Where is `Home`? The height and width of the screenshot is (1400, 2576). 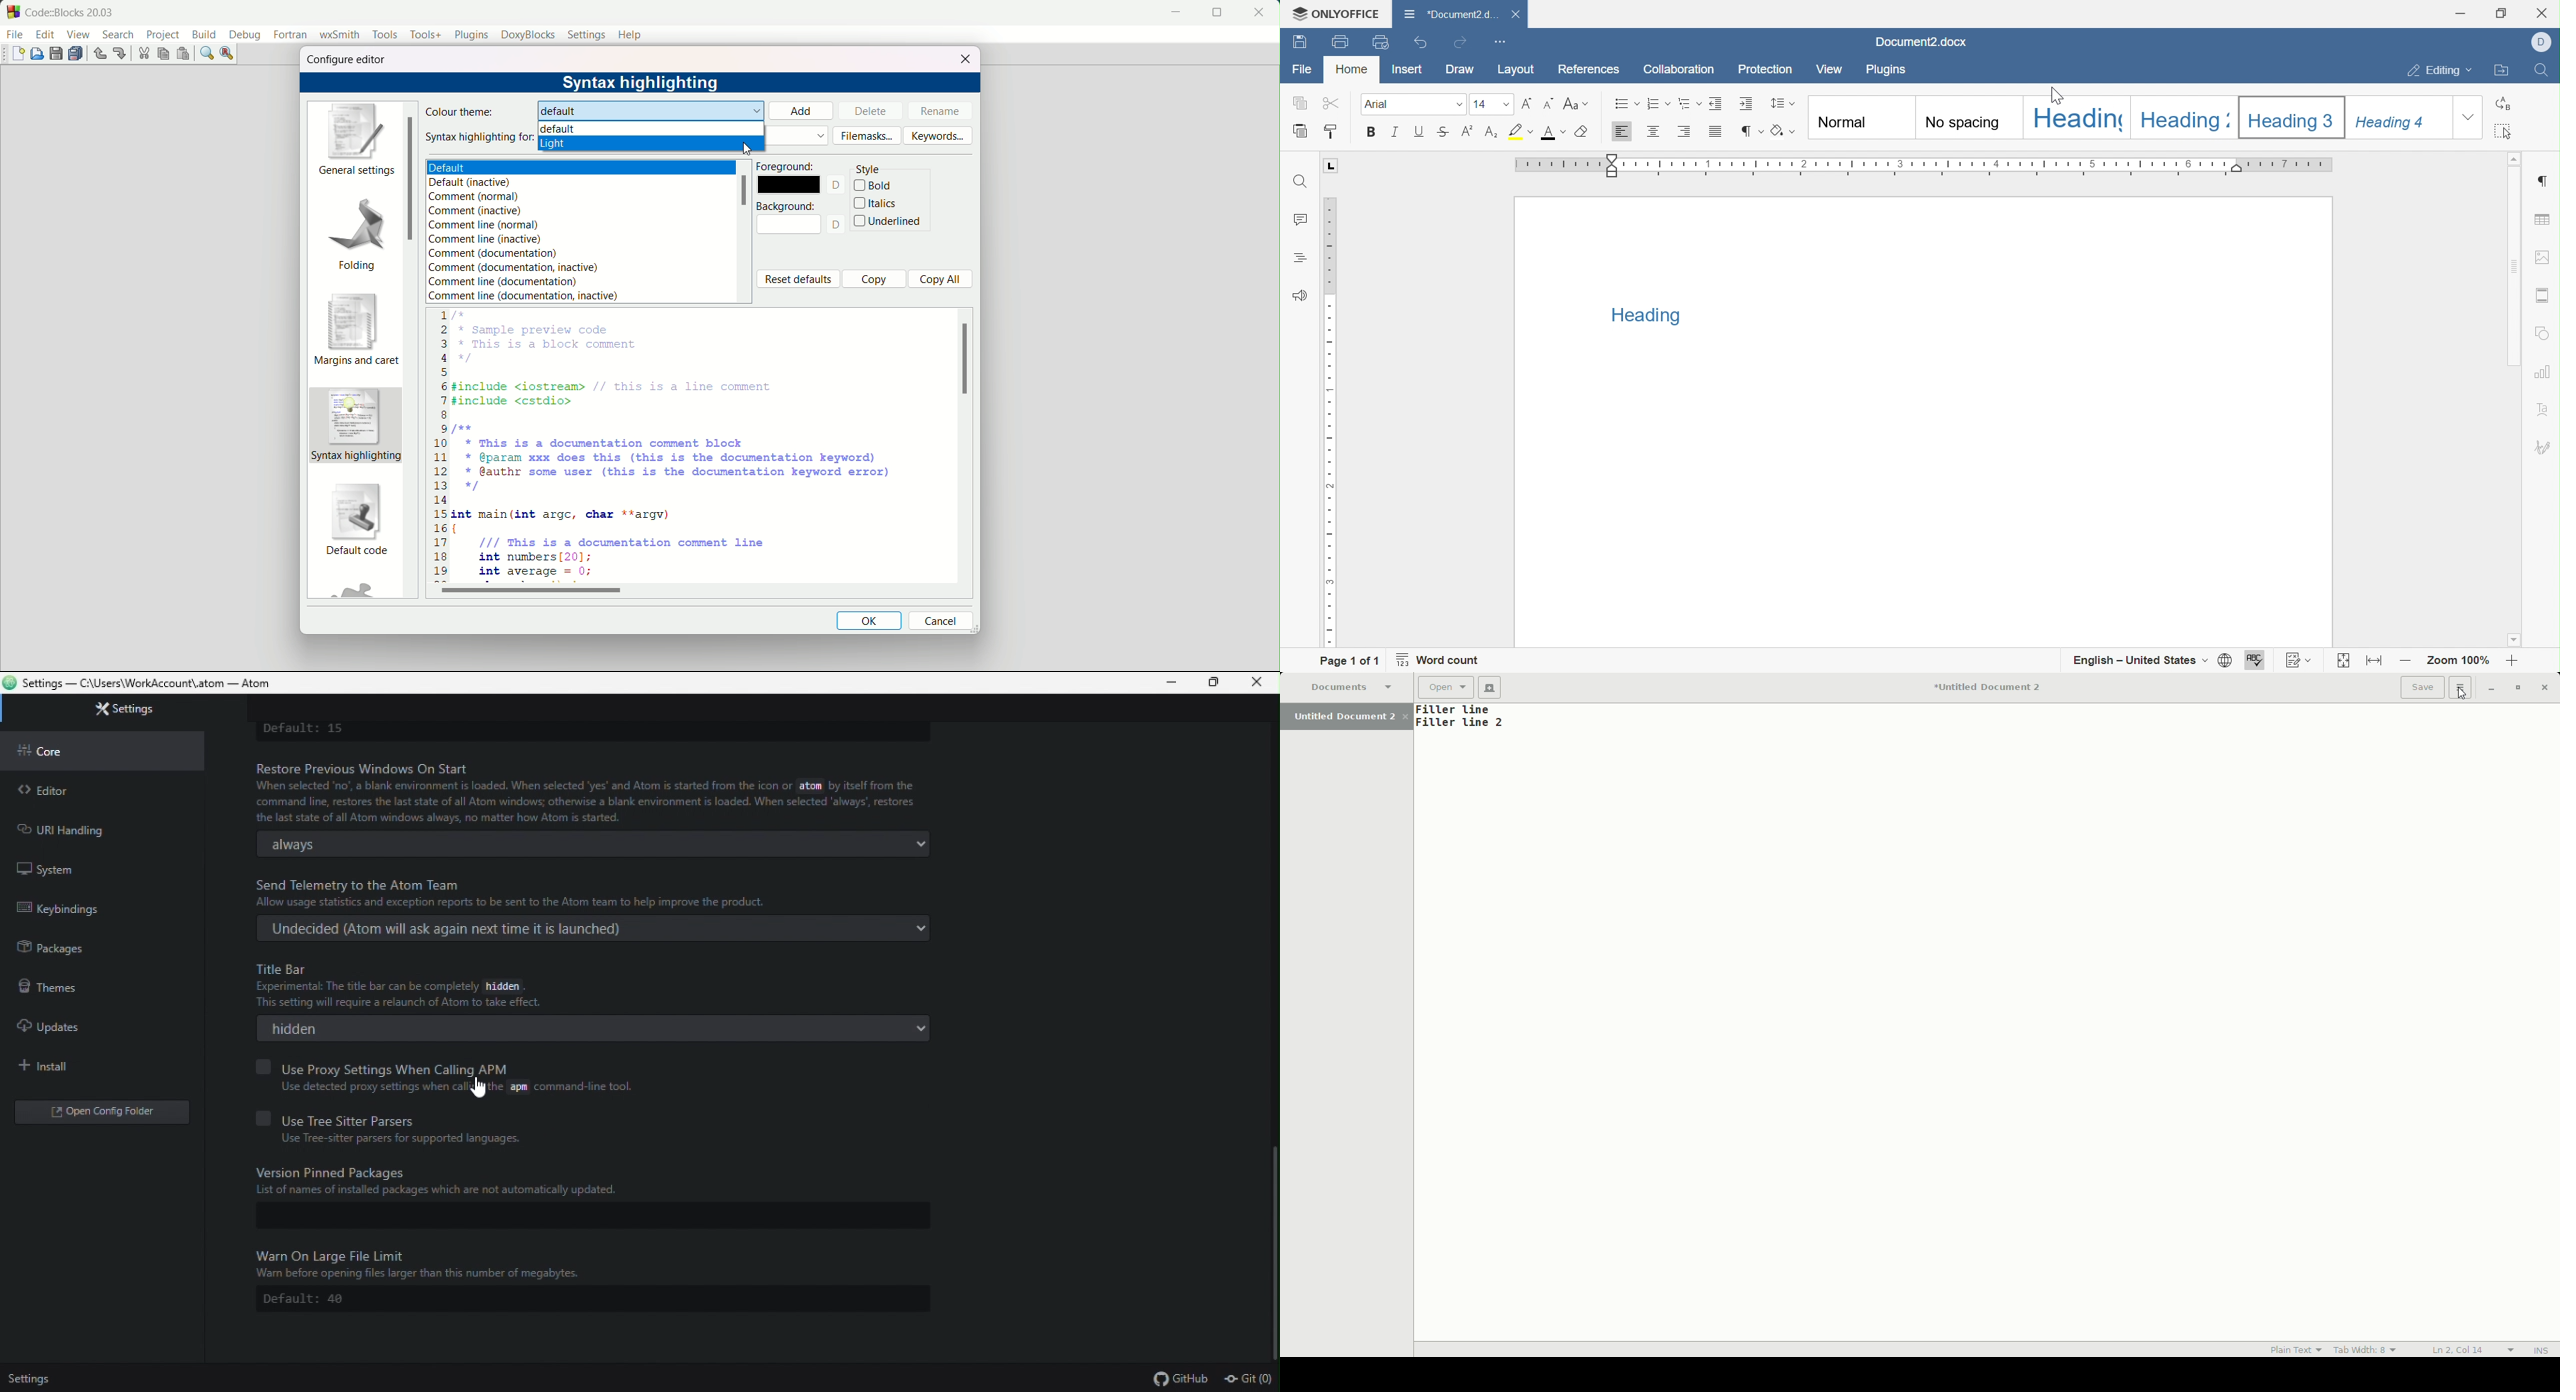 Home is located at coordinates (1351, 68).